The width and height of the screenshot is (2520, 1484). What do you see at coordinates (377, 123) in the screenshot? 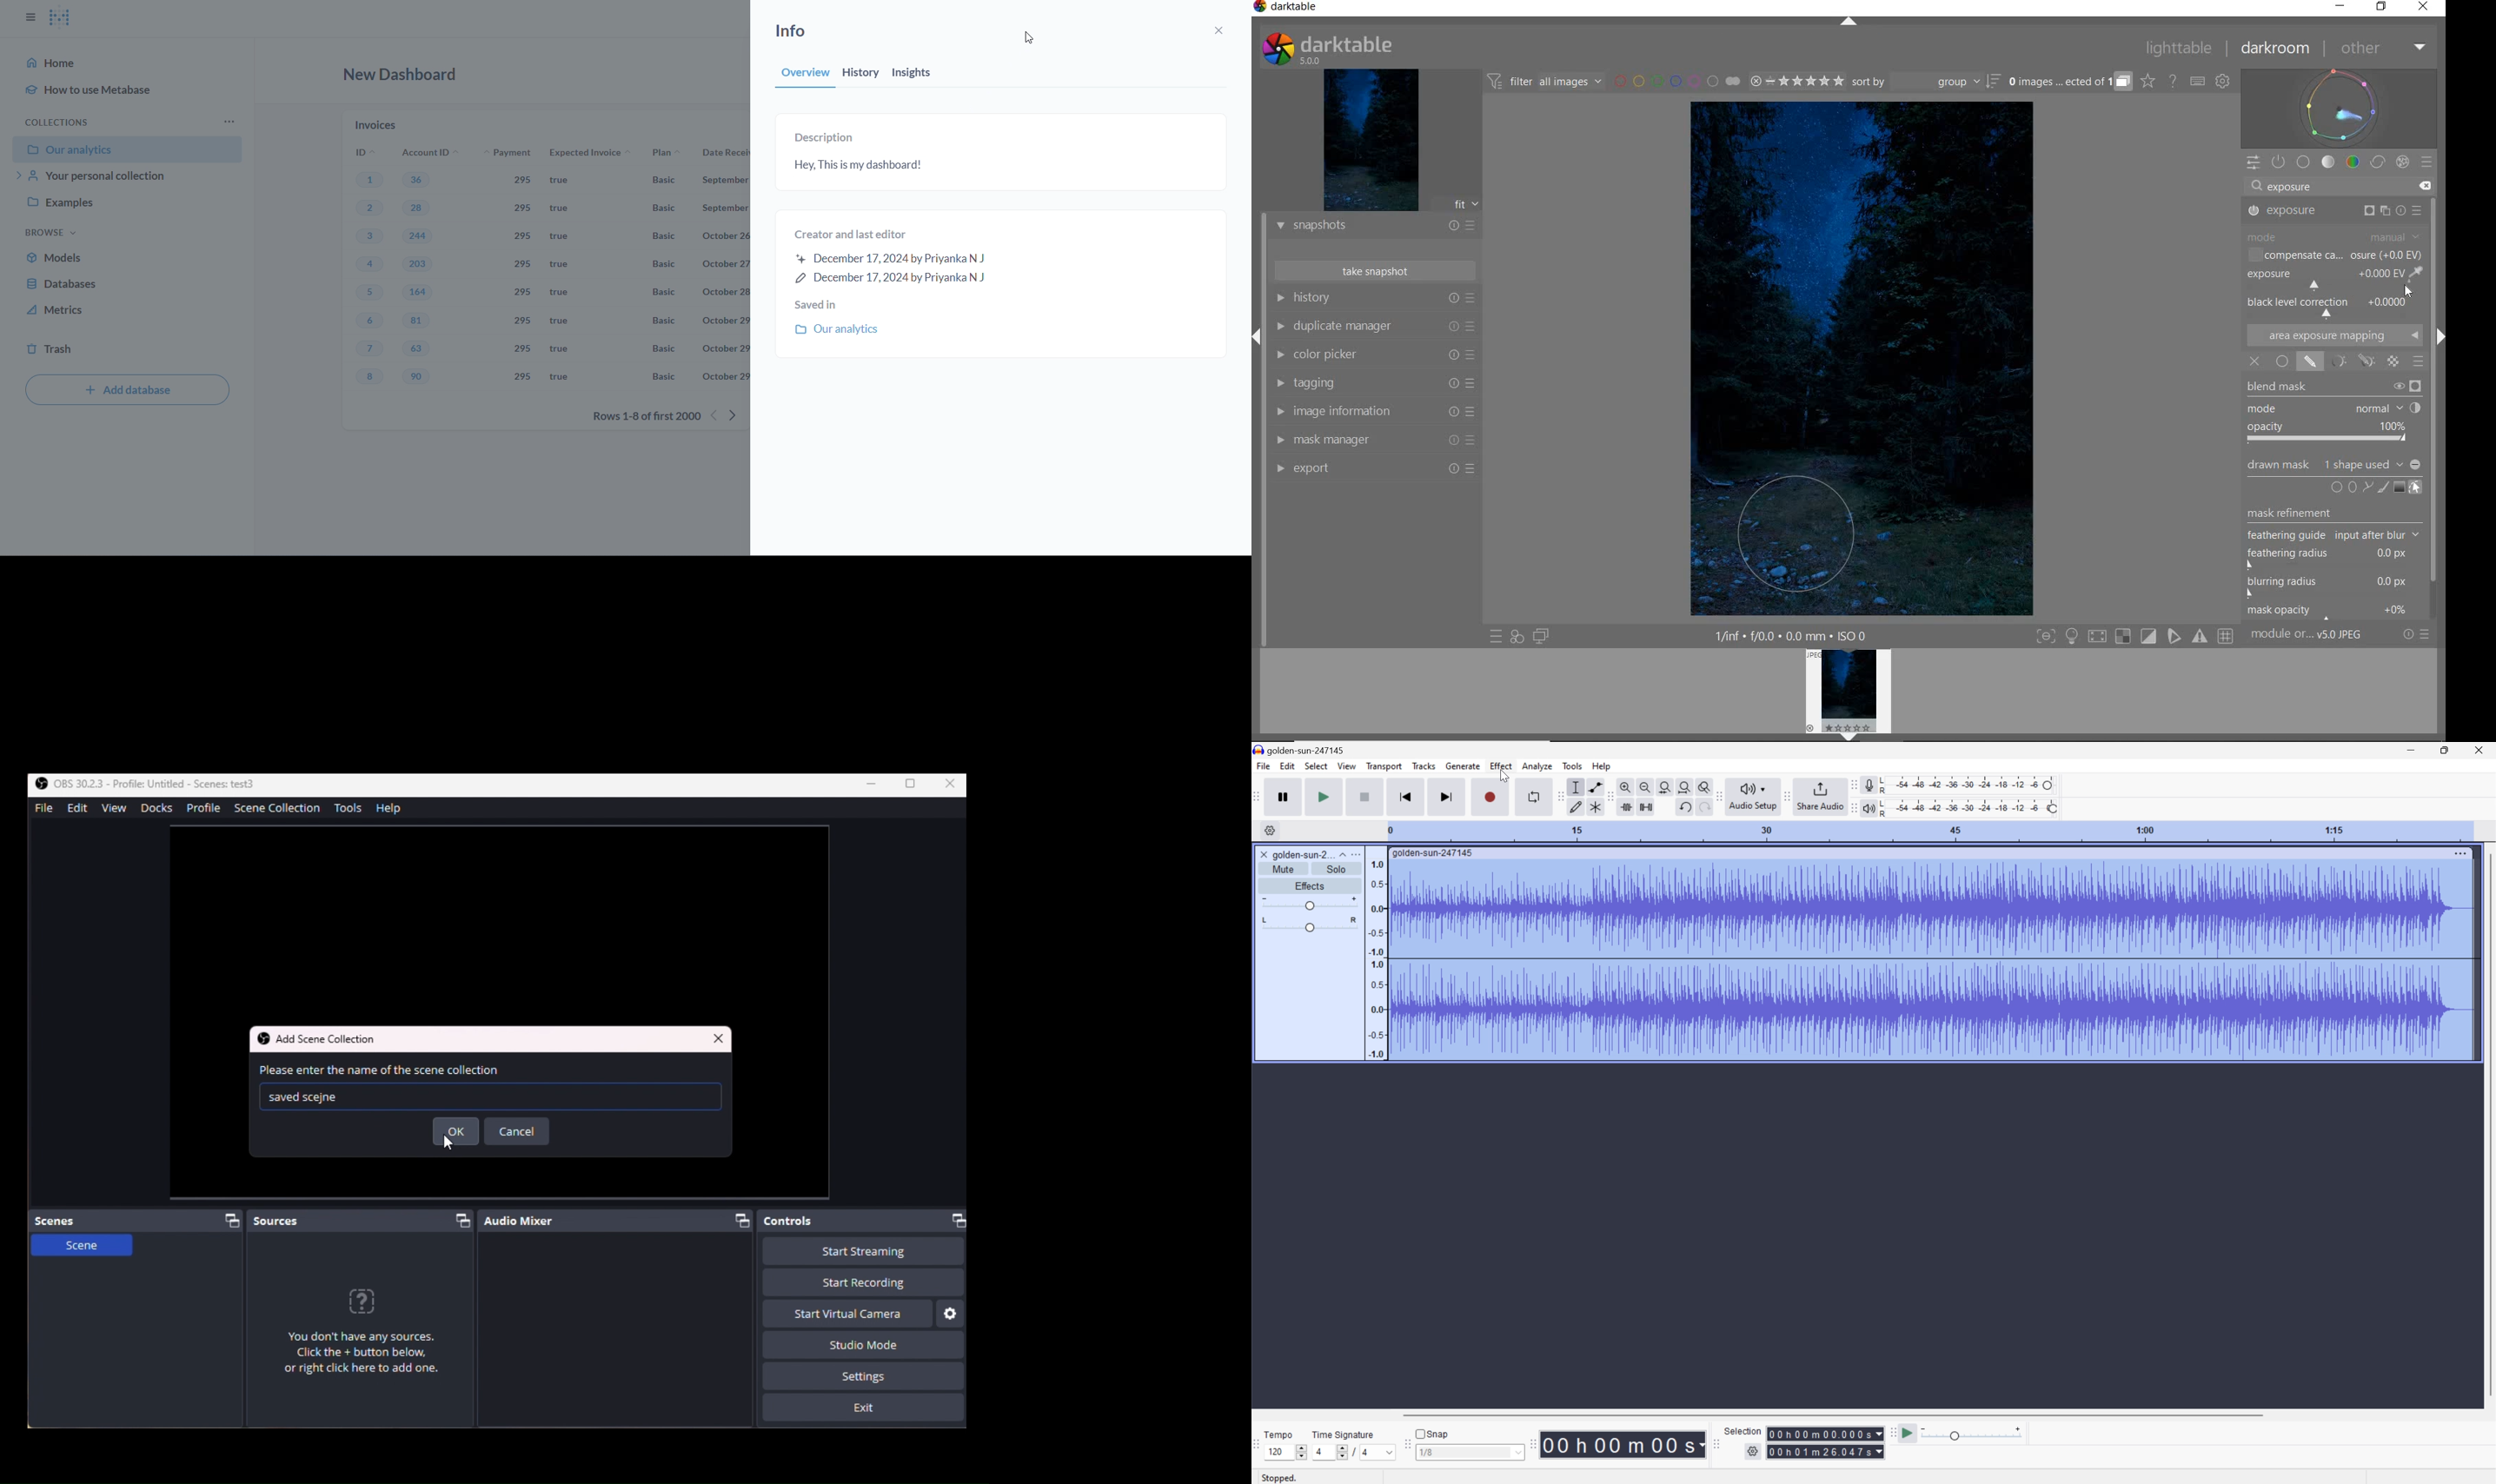
I see `invoices` at bounding box center [377, 123].